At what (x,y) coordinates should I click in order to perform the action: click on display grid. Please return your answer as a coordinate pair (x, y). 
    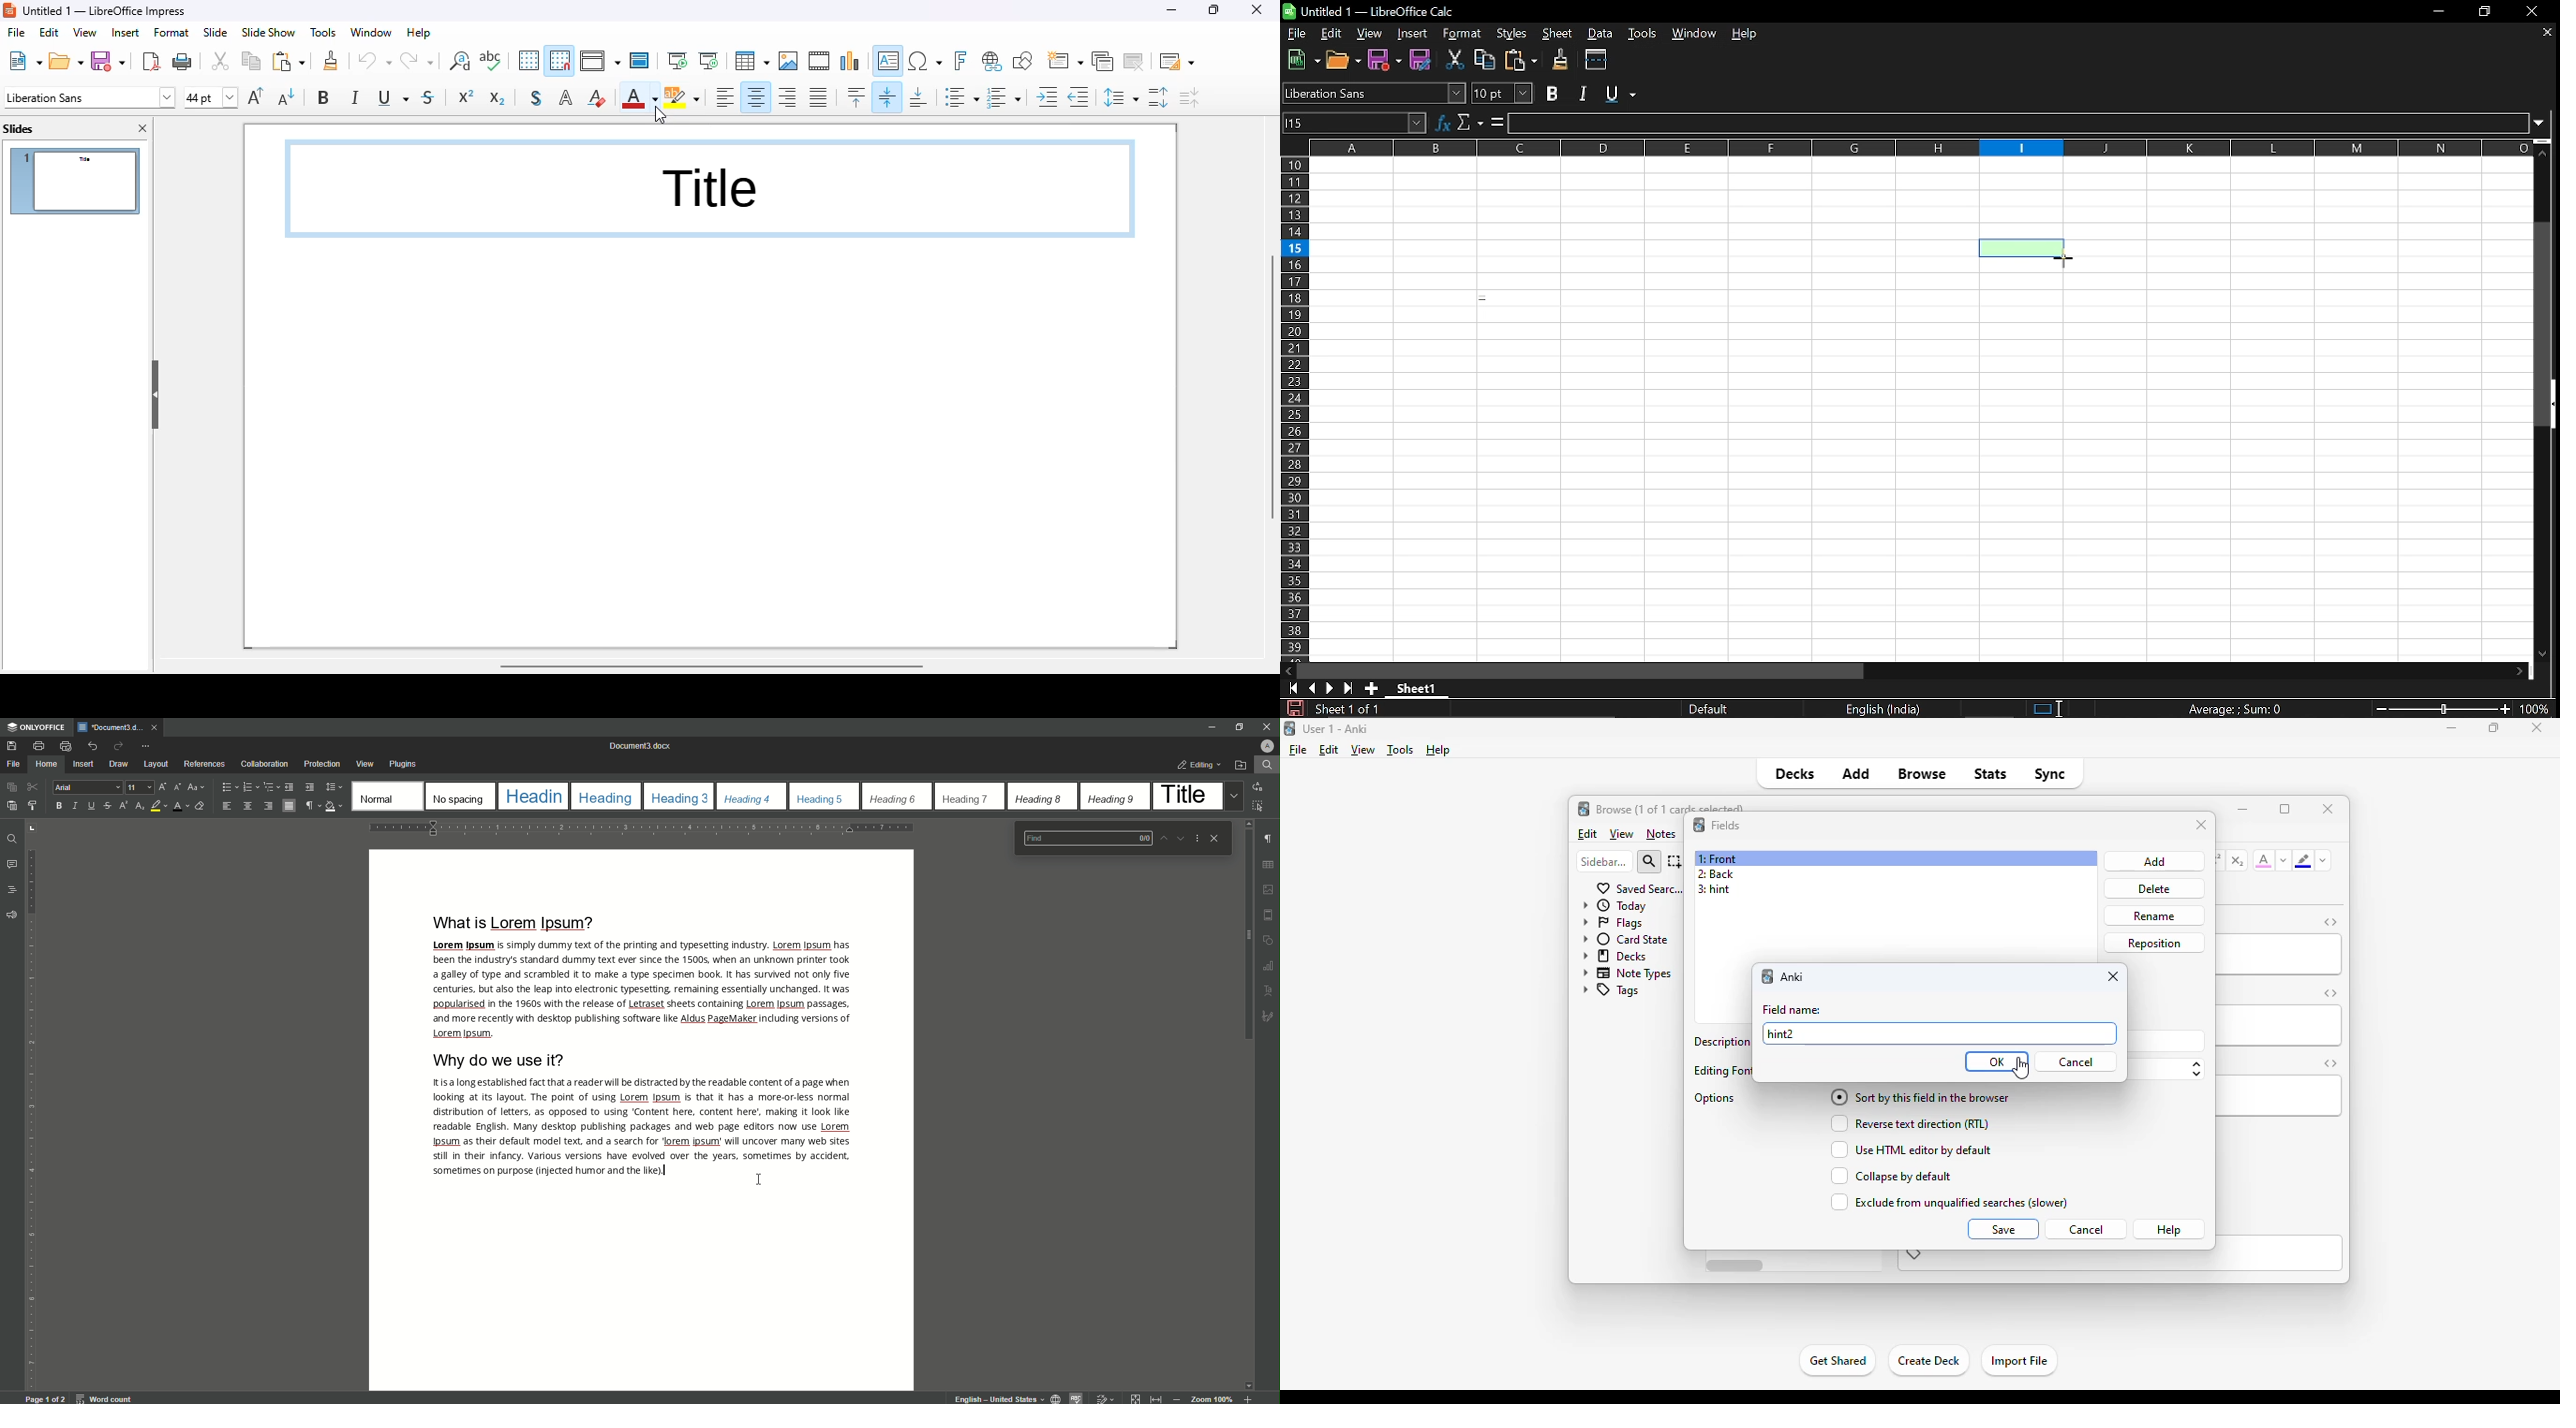
    Looking at the image, I should click on (528, 60).